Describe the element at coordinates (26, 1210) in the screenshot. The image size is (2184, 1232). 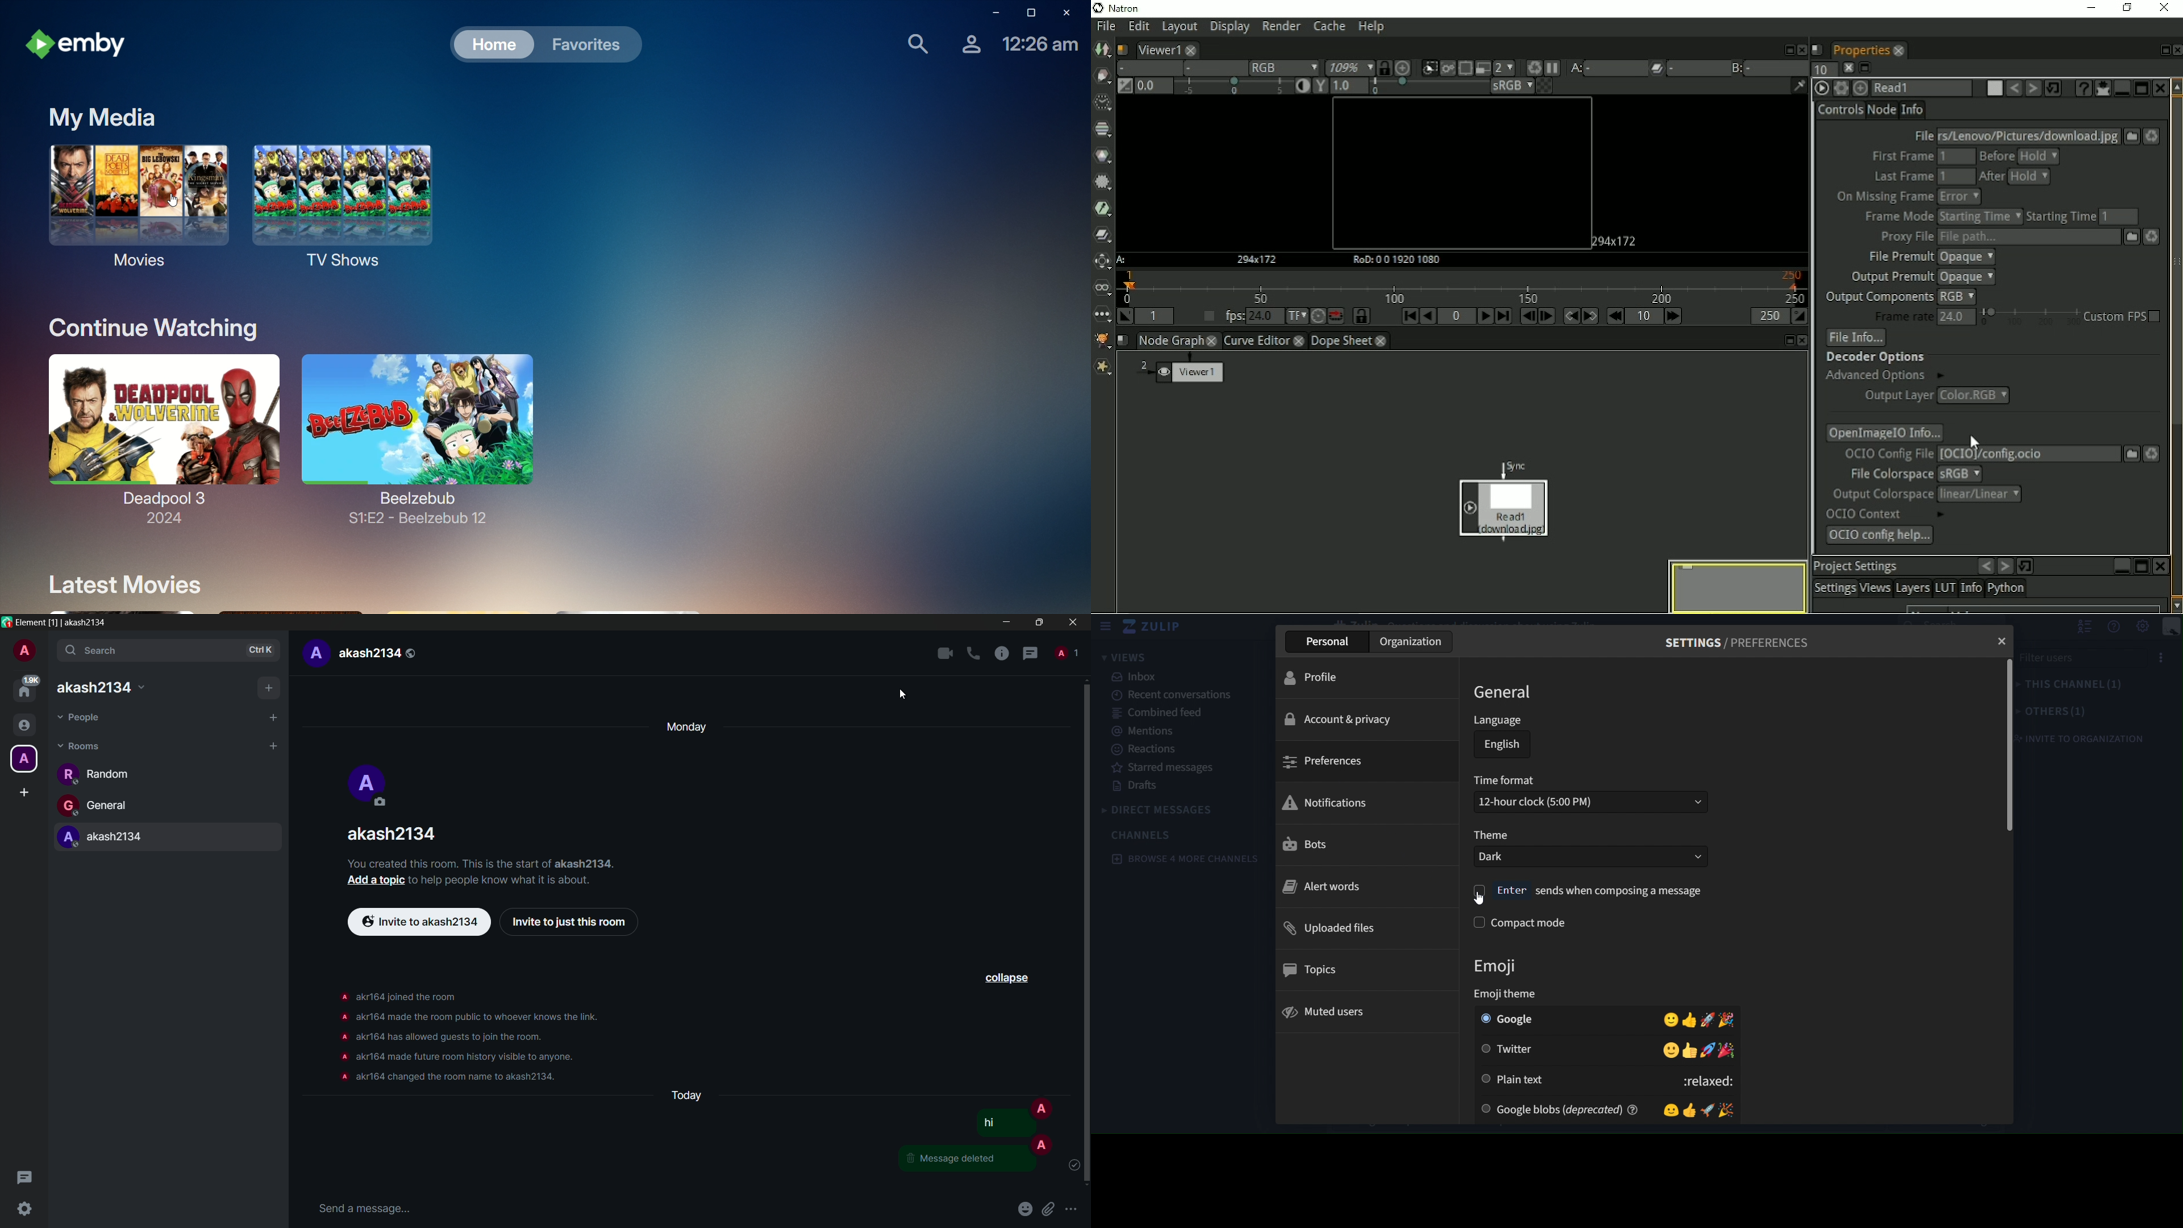
I see `quick settings` at that location.